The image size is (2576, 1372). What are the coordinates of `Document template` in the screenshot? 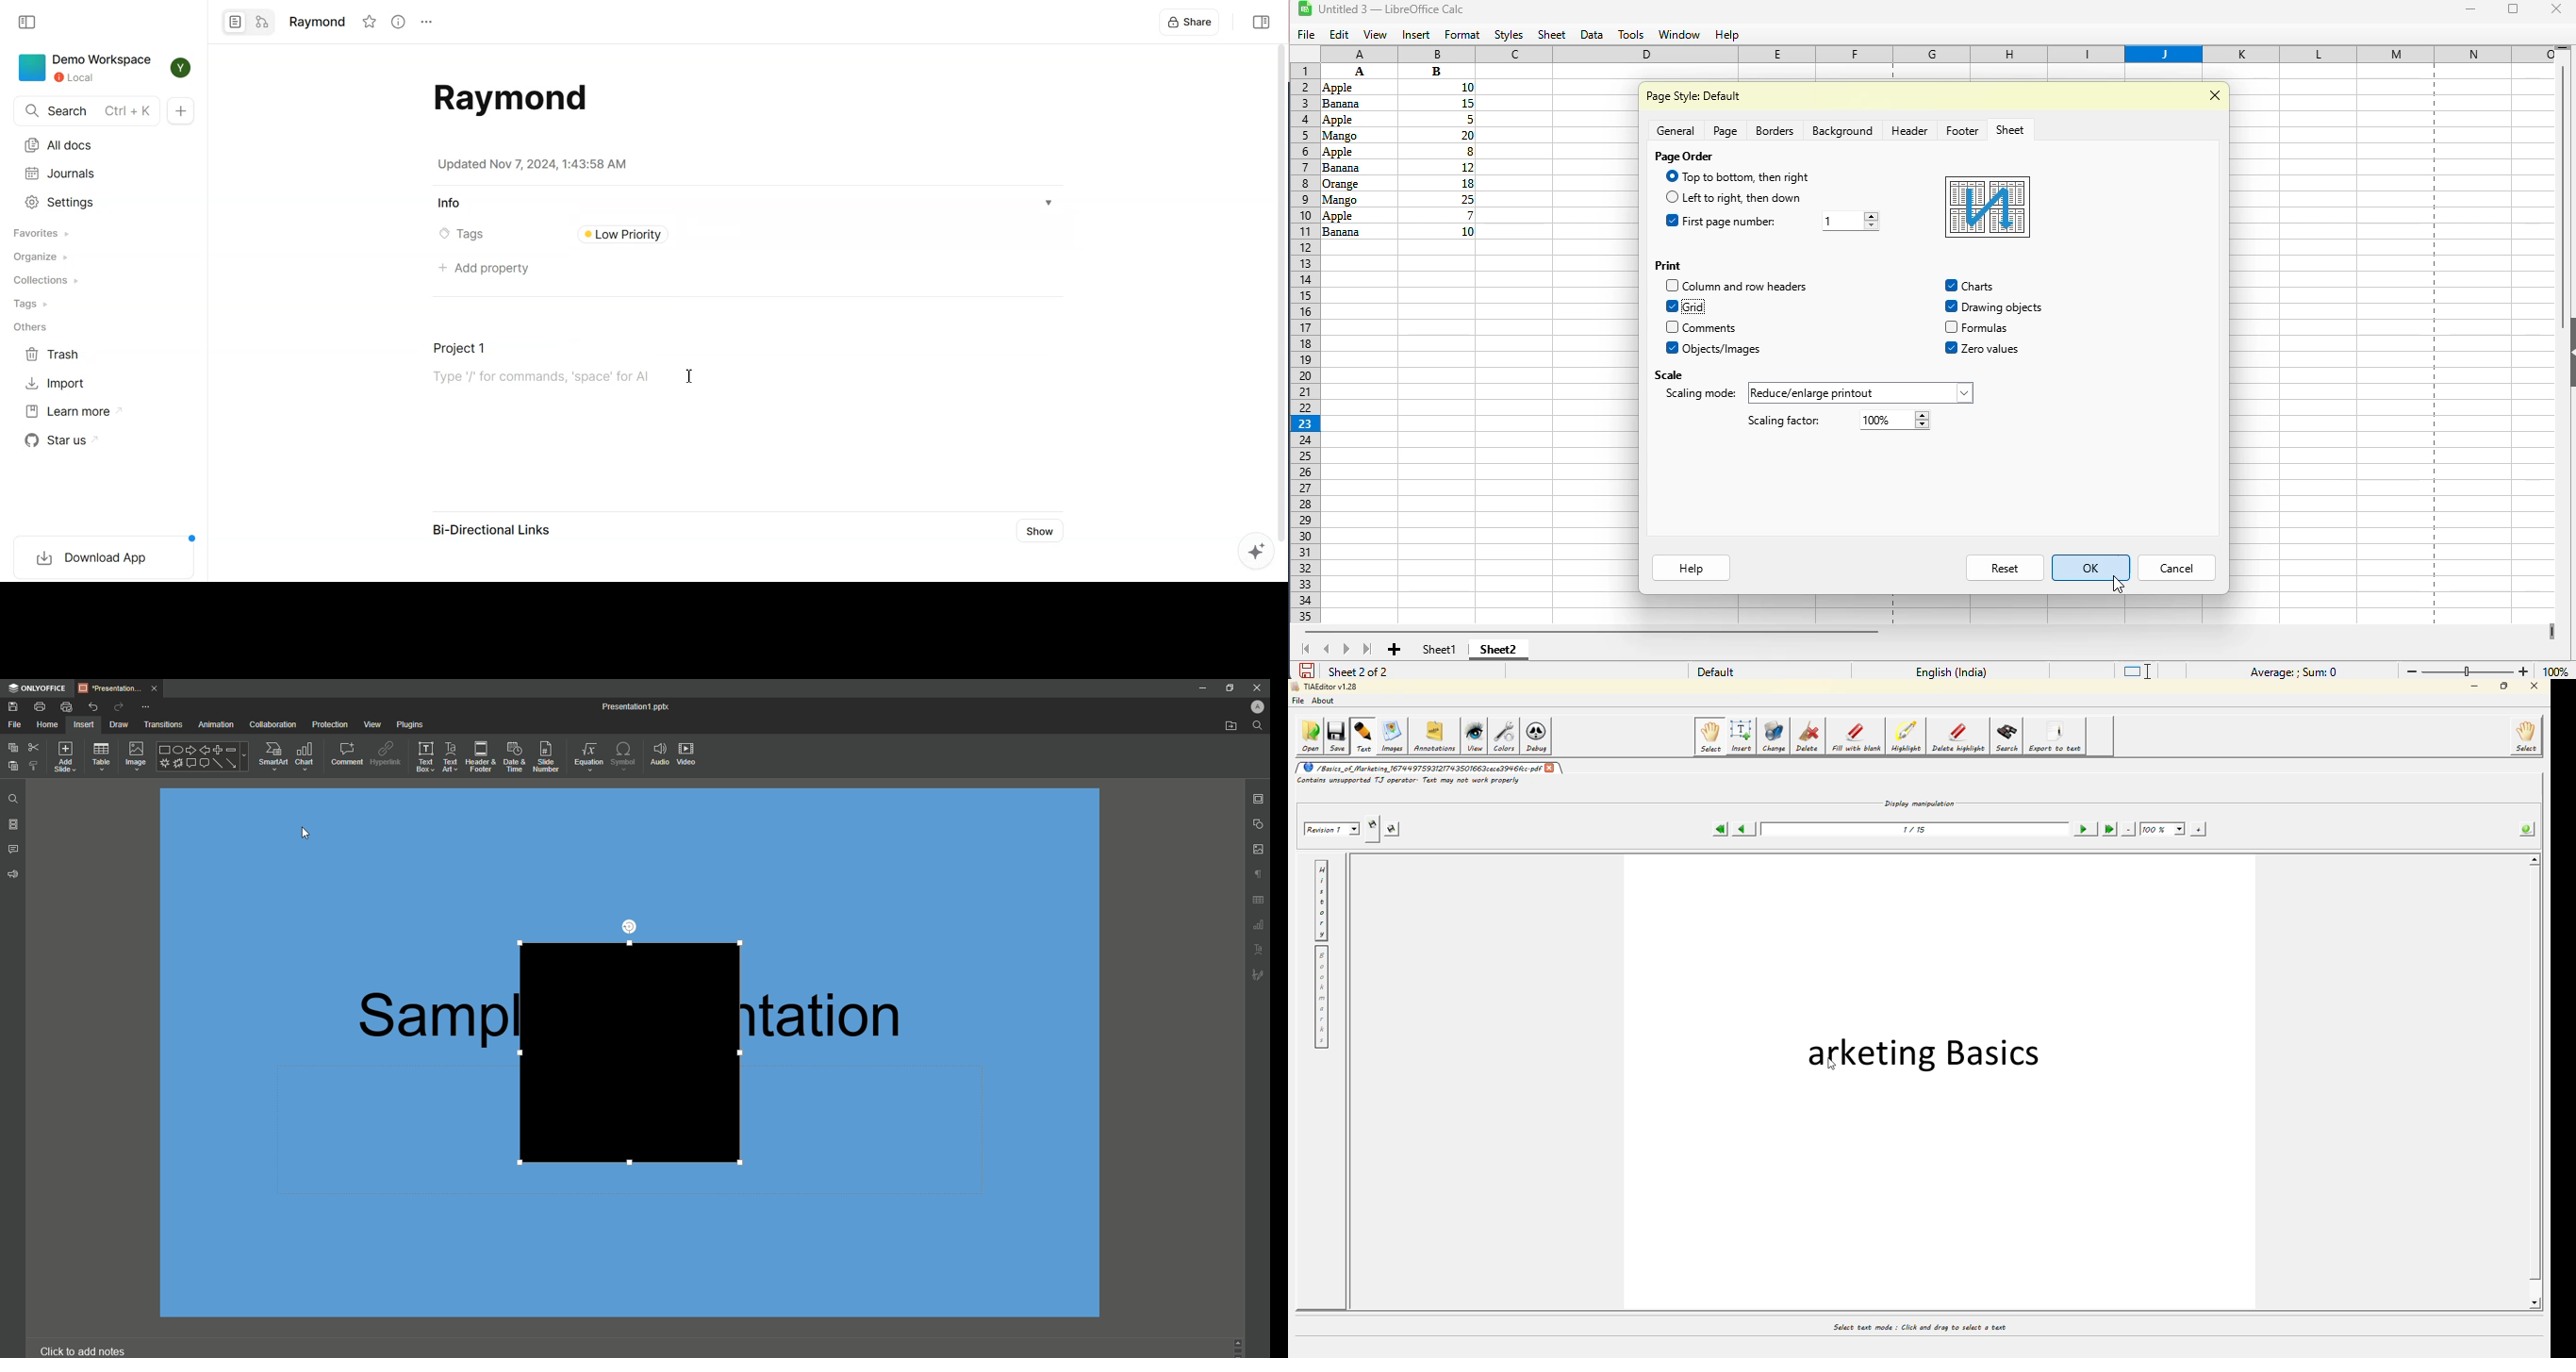 It's located at (506, 98).